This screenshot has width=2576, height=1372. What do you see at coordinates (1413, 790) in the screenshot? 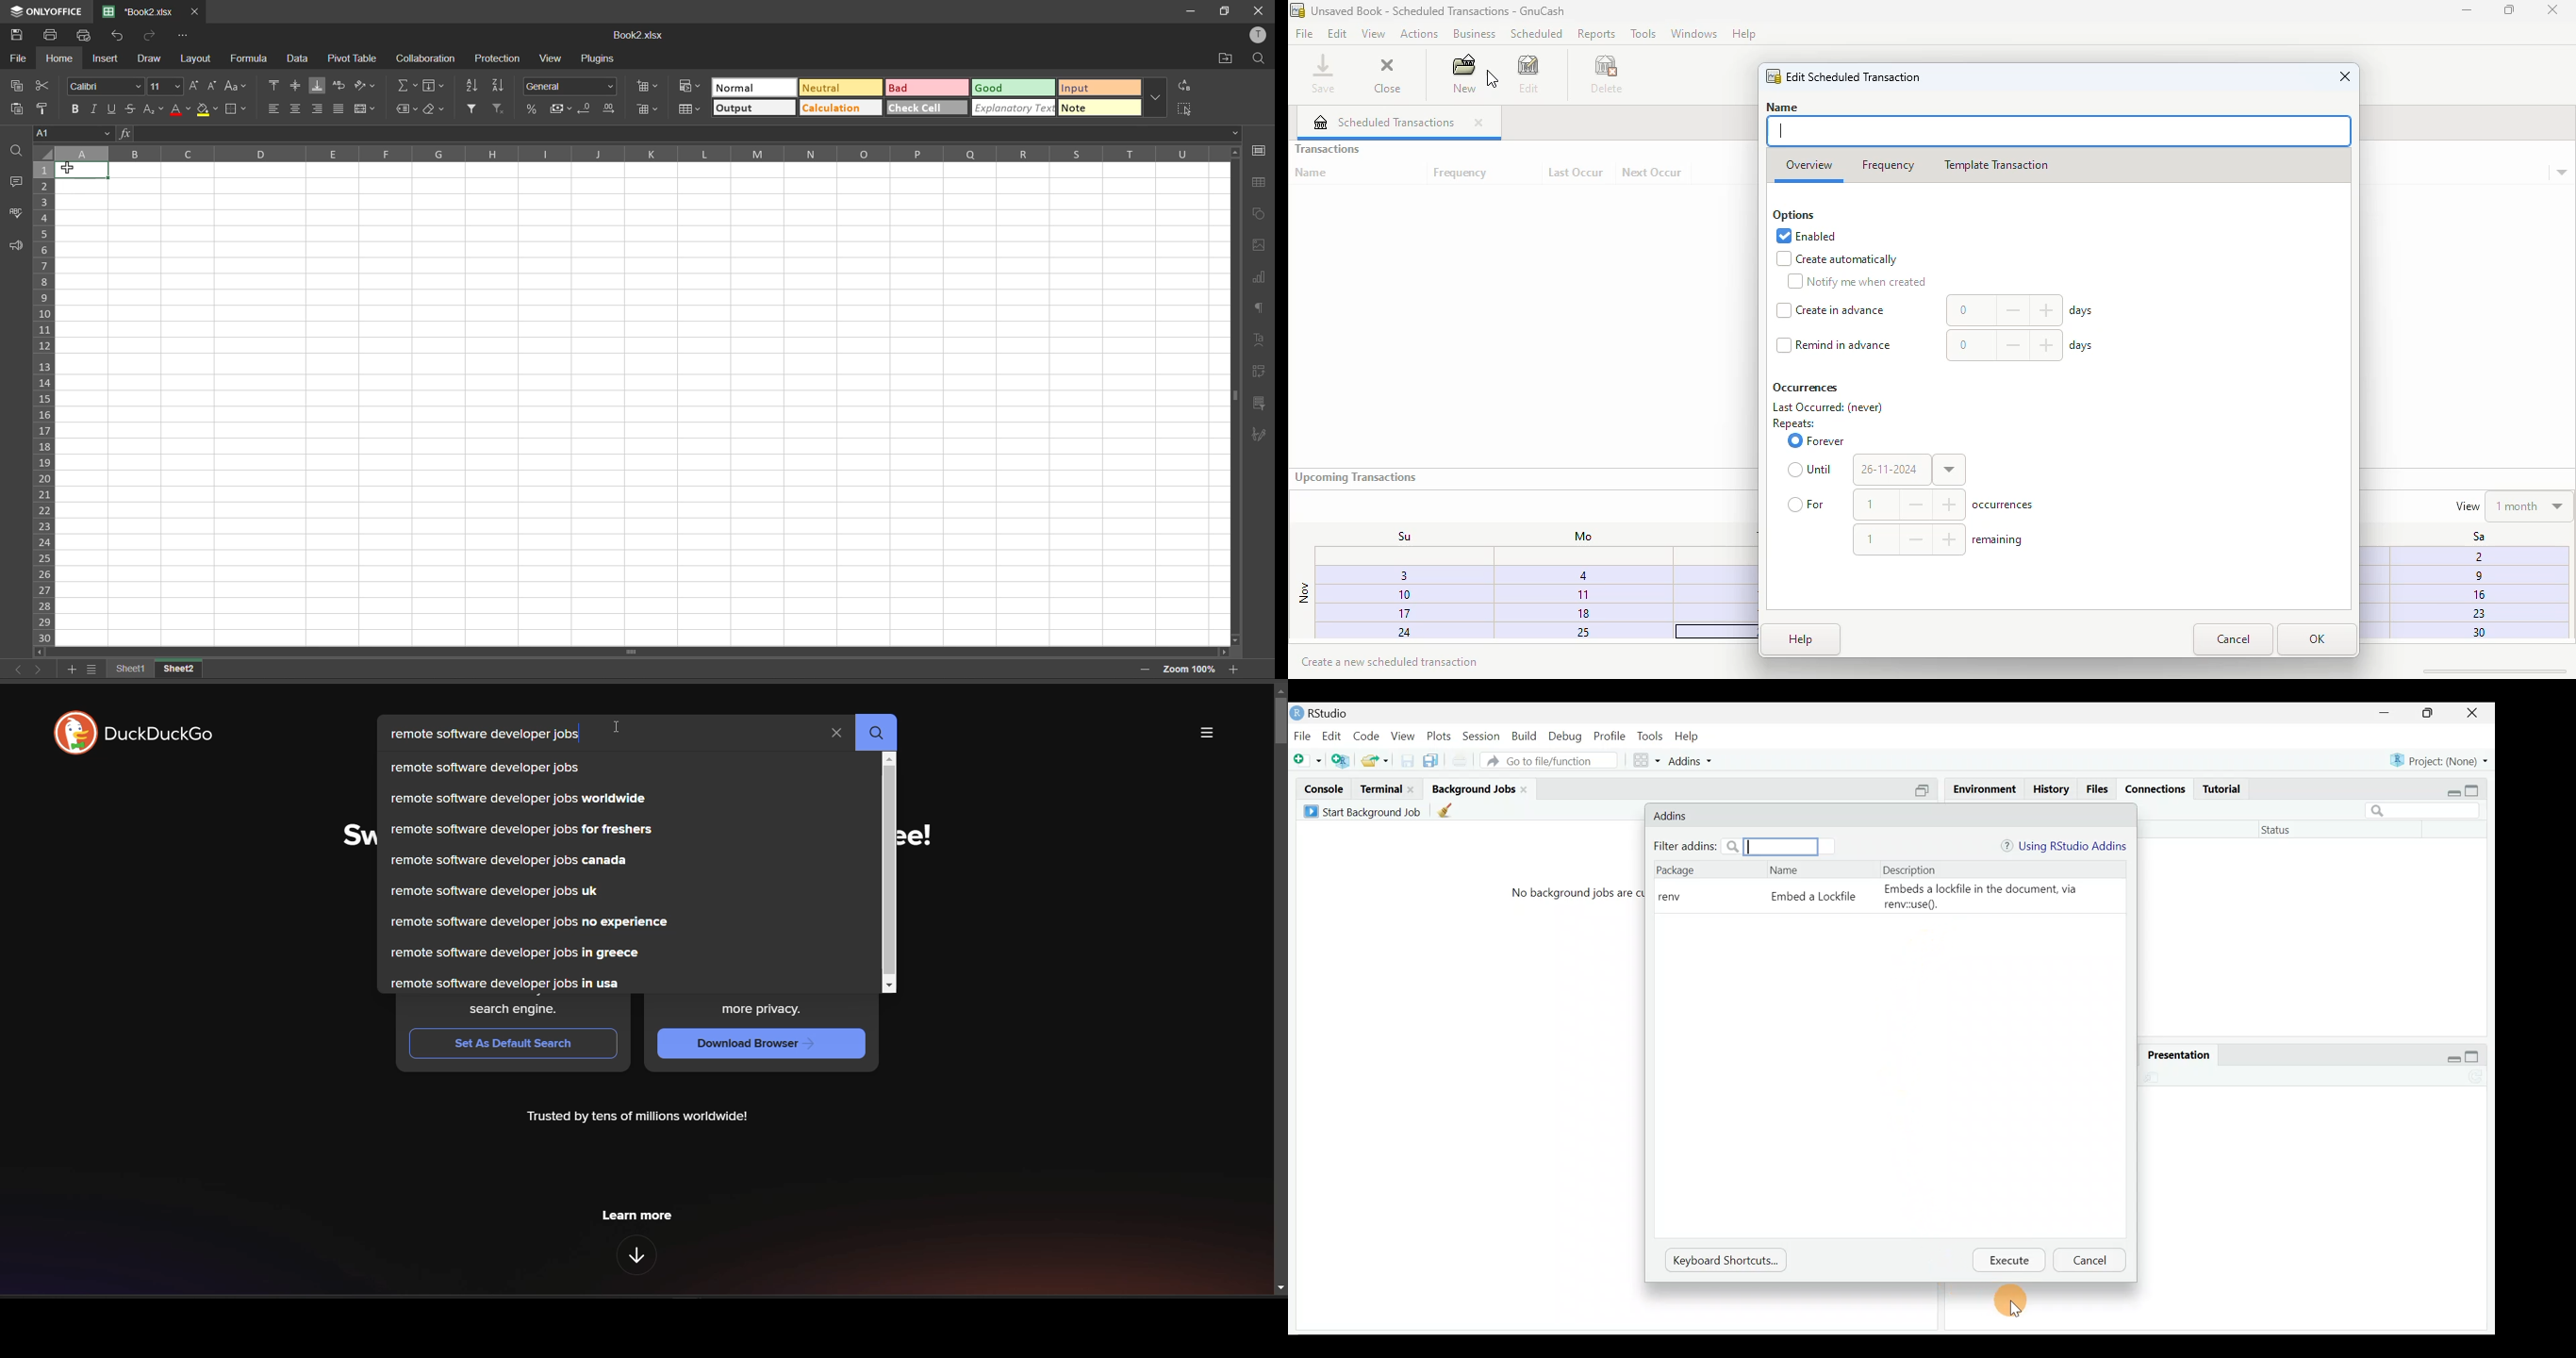
I see `close terminal` at bounding box center [1413, 790].